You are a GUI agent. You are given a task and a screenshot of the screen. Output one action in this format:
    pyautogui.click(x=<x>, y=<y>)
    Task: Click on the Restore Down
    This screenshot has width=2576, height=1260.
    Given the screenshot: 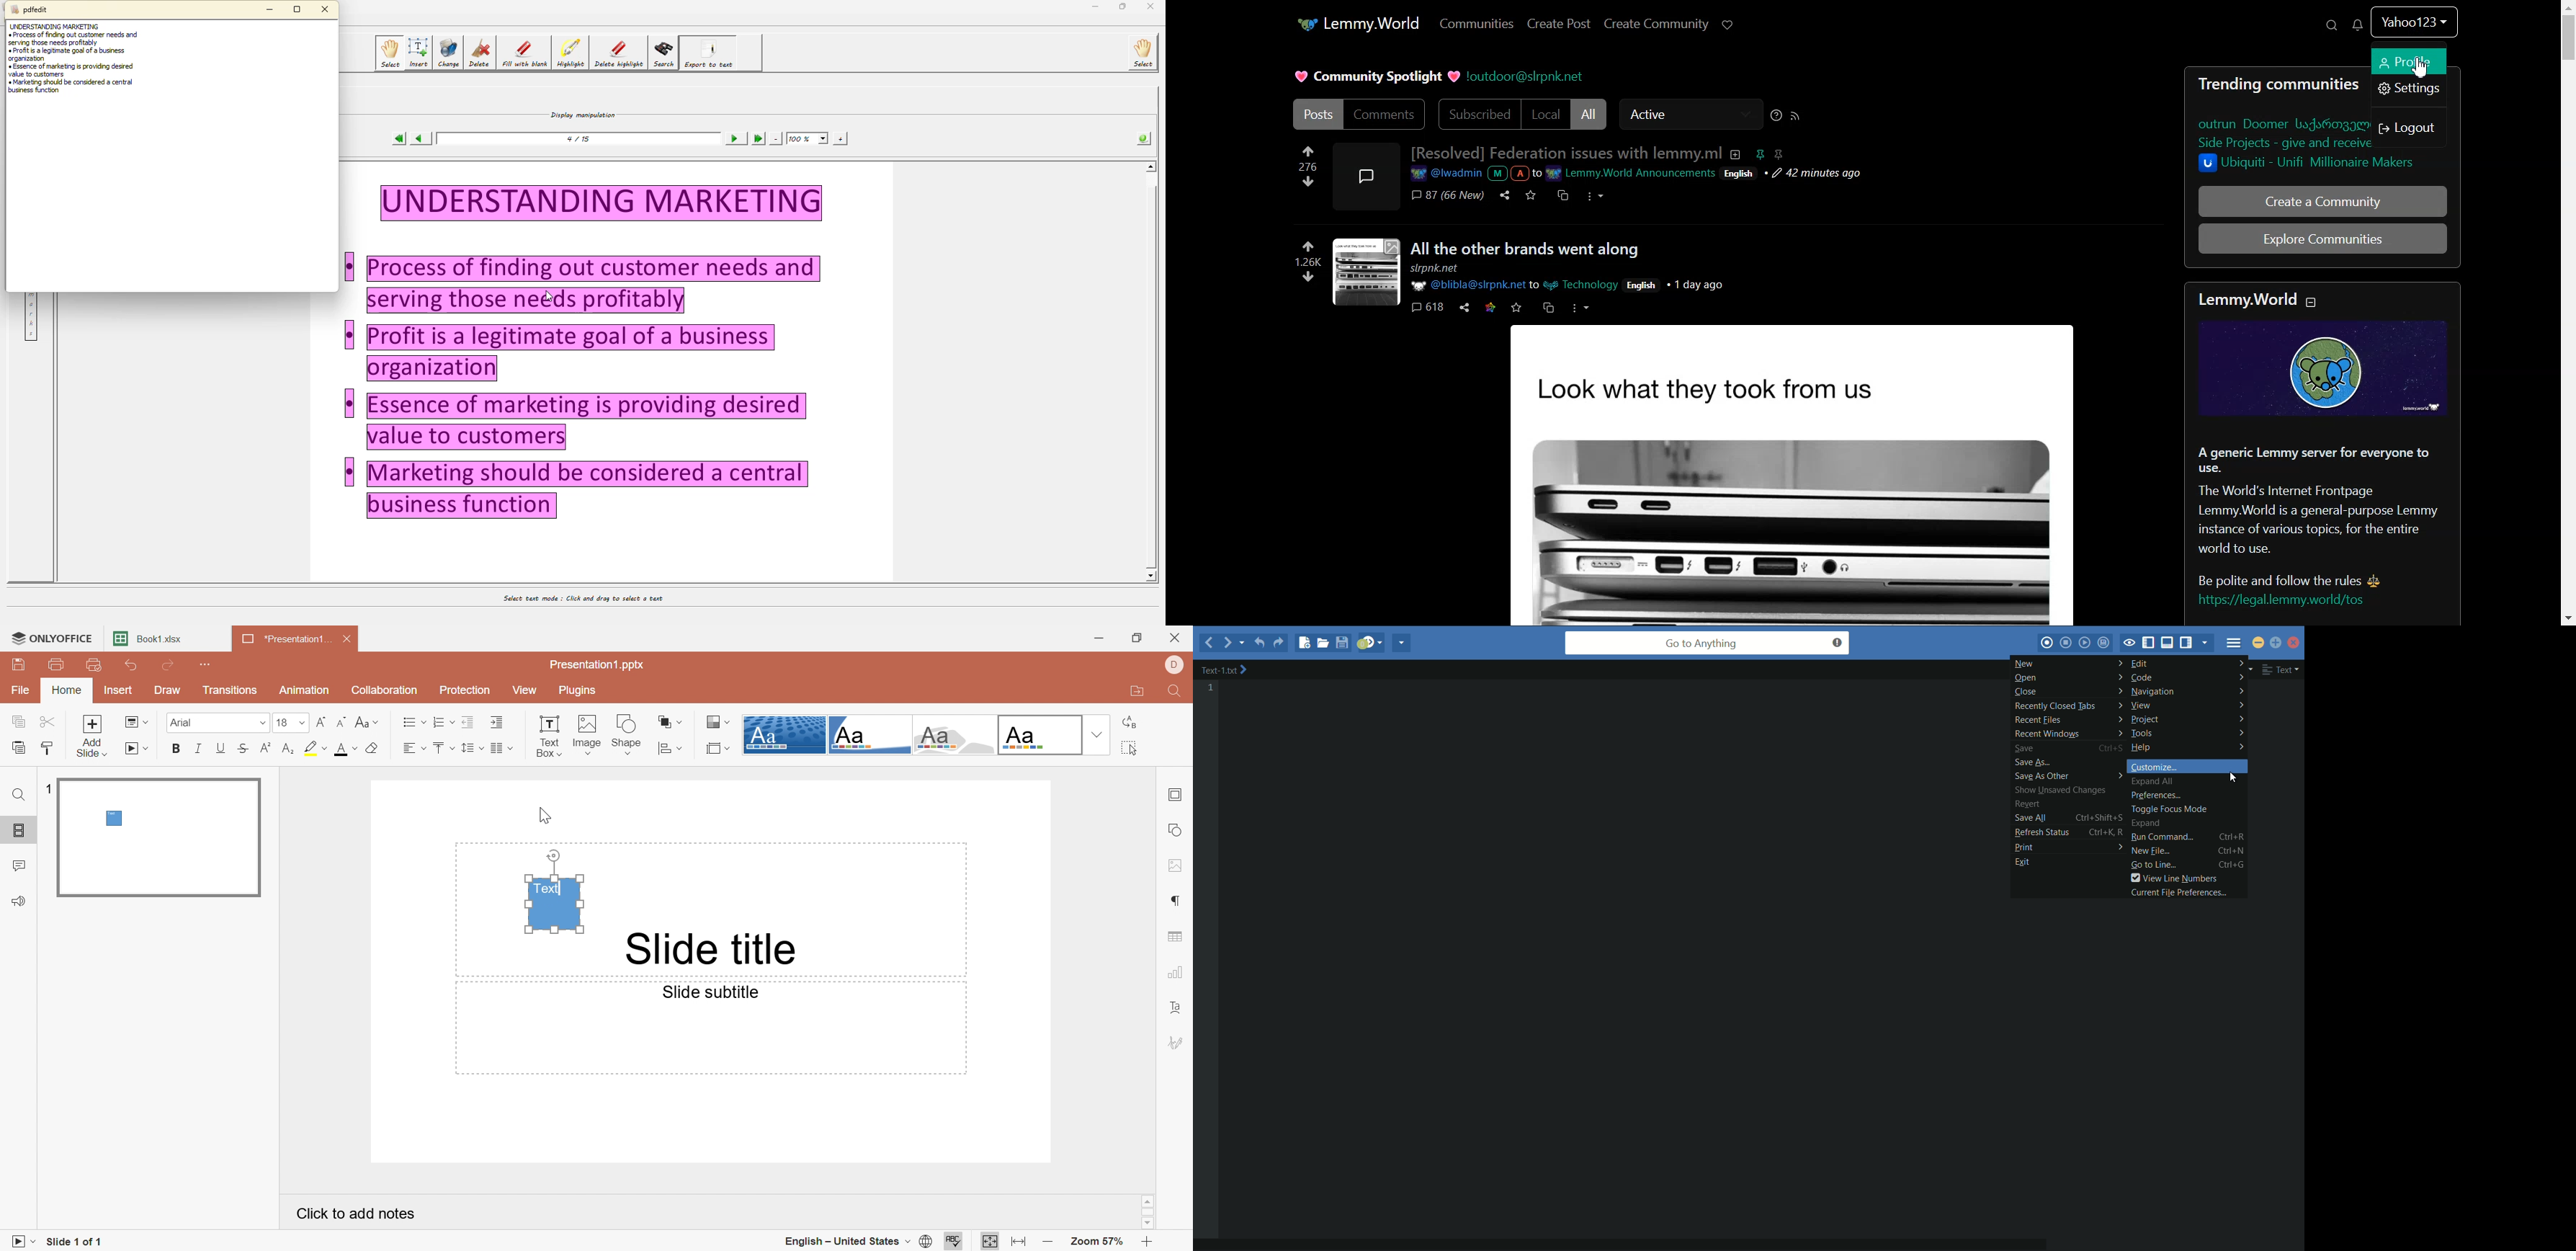 What is the action you would take?
    pyautogui.click(x=1141, y=638)
    